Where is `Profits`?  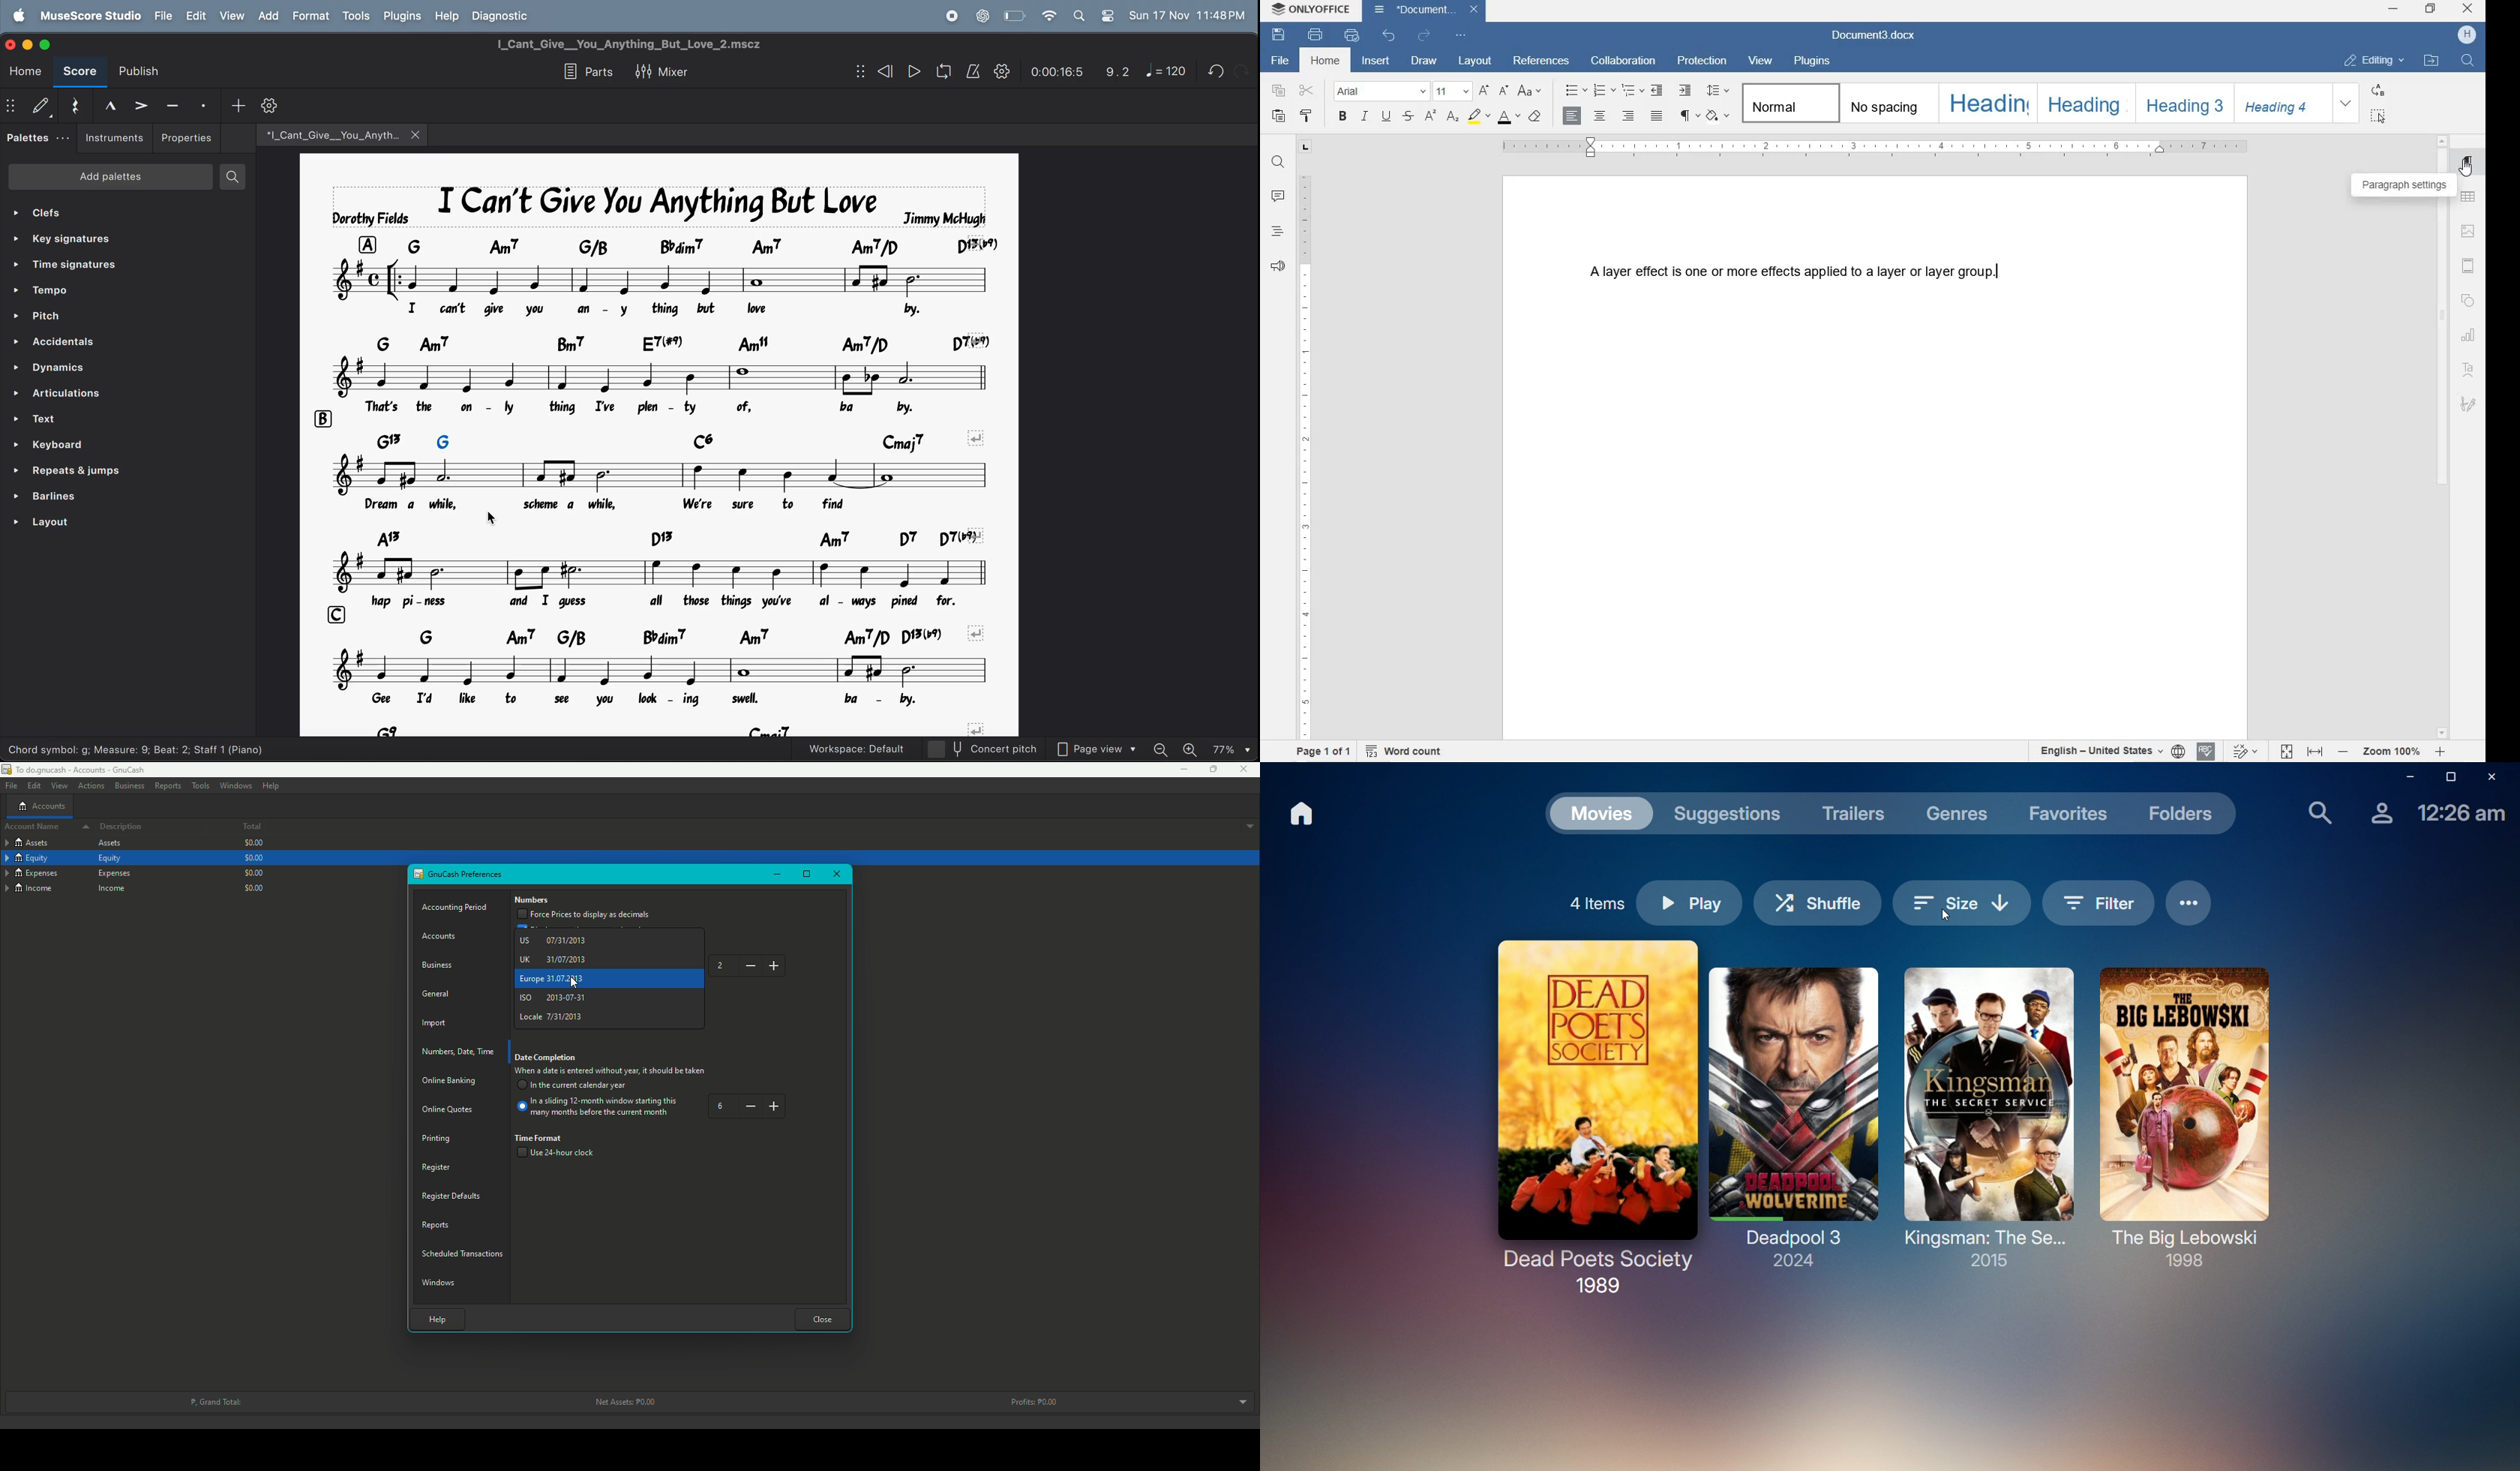 Profits is located at coordinates (1037, 1401).